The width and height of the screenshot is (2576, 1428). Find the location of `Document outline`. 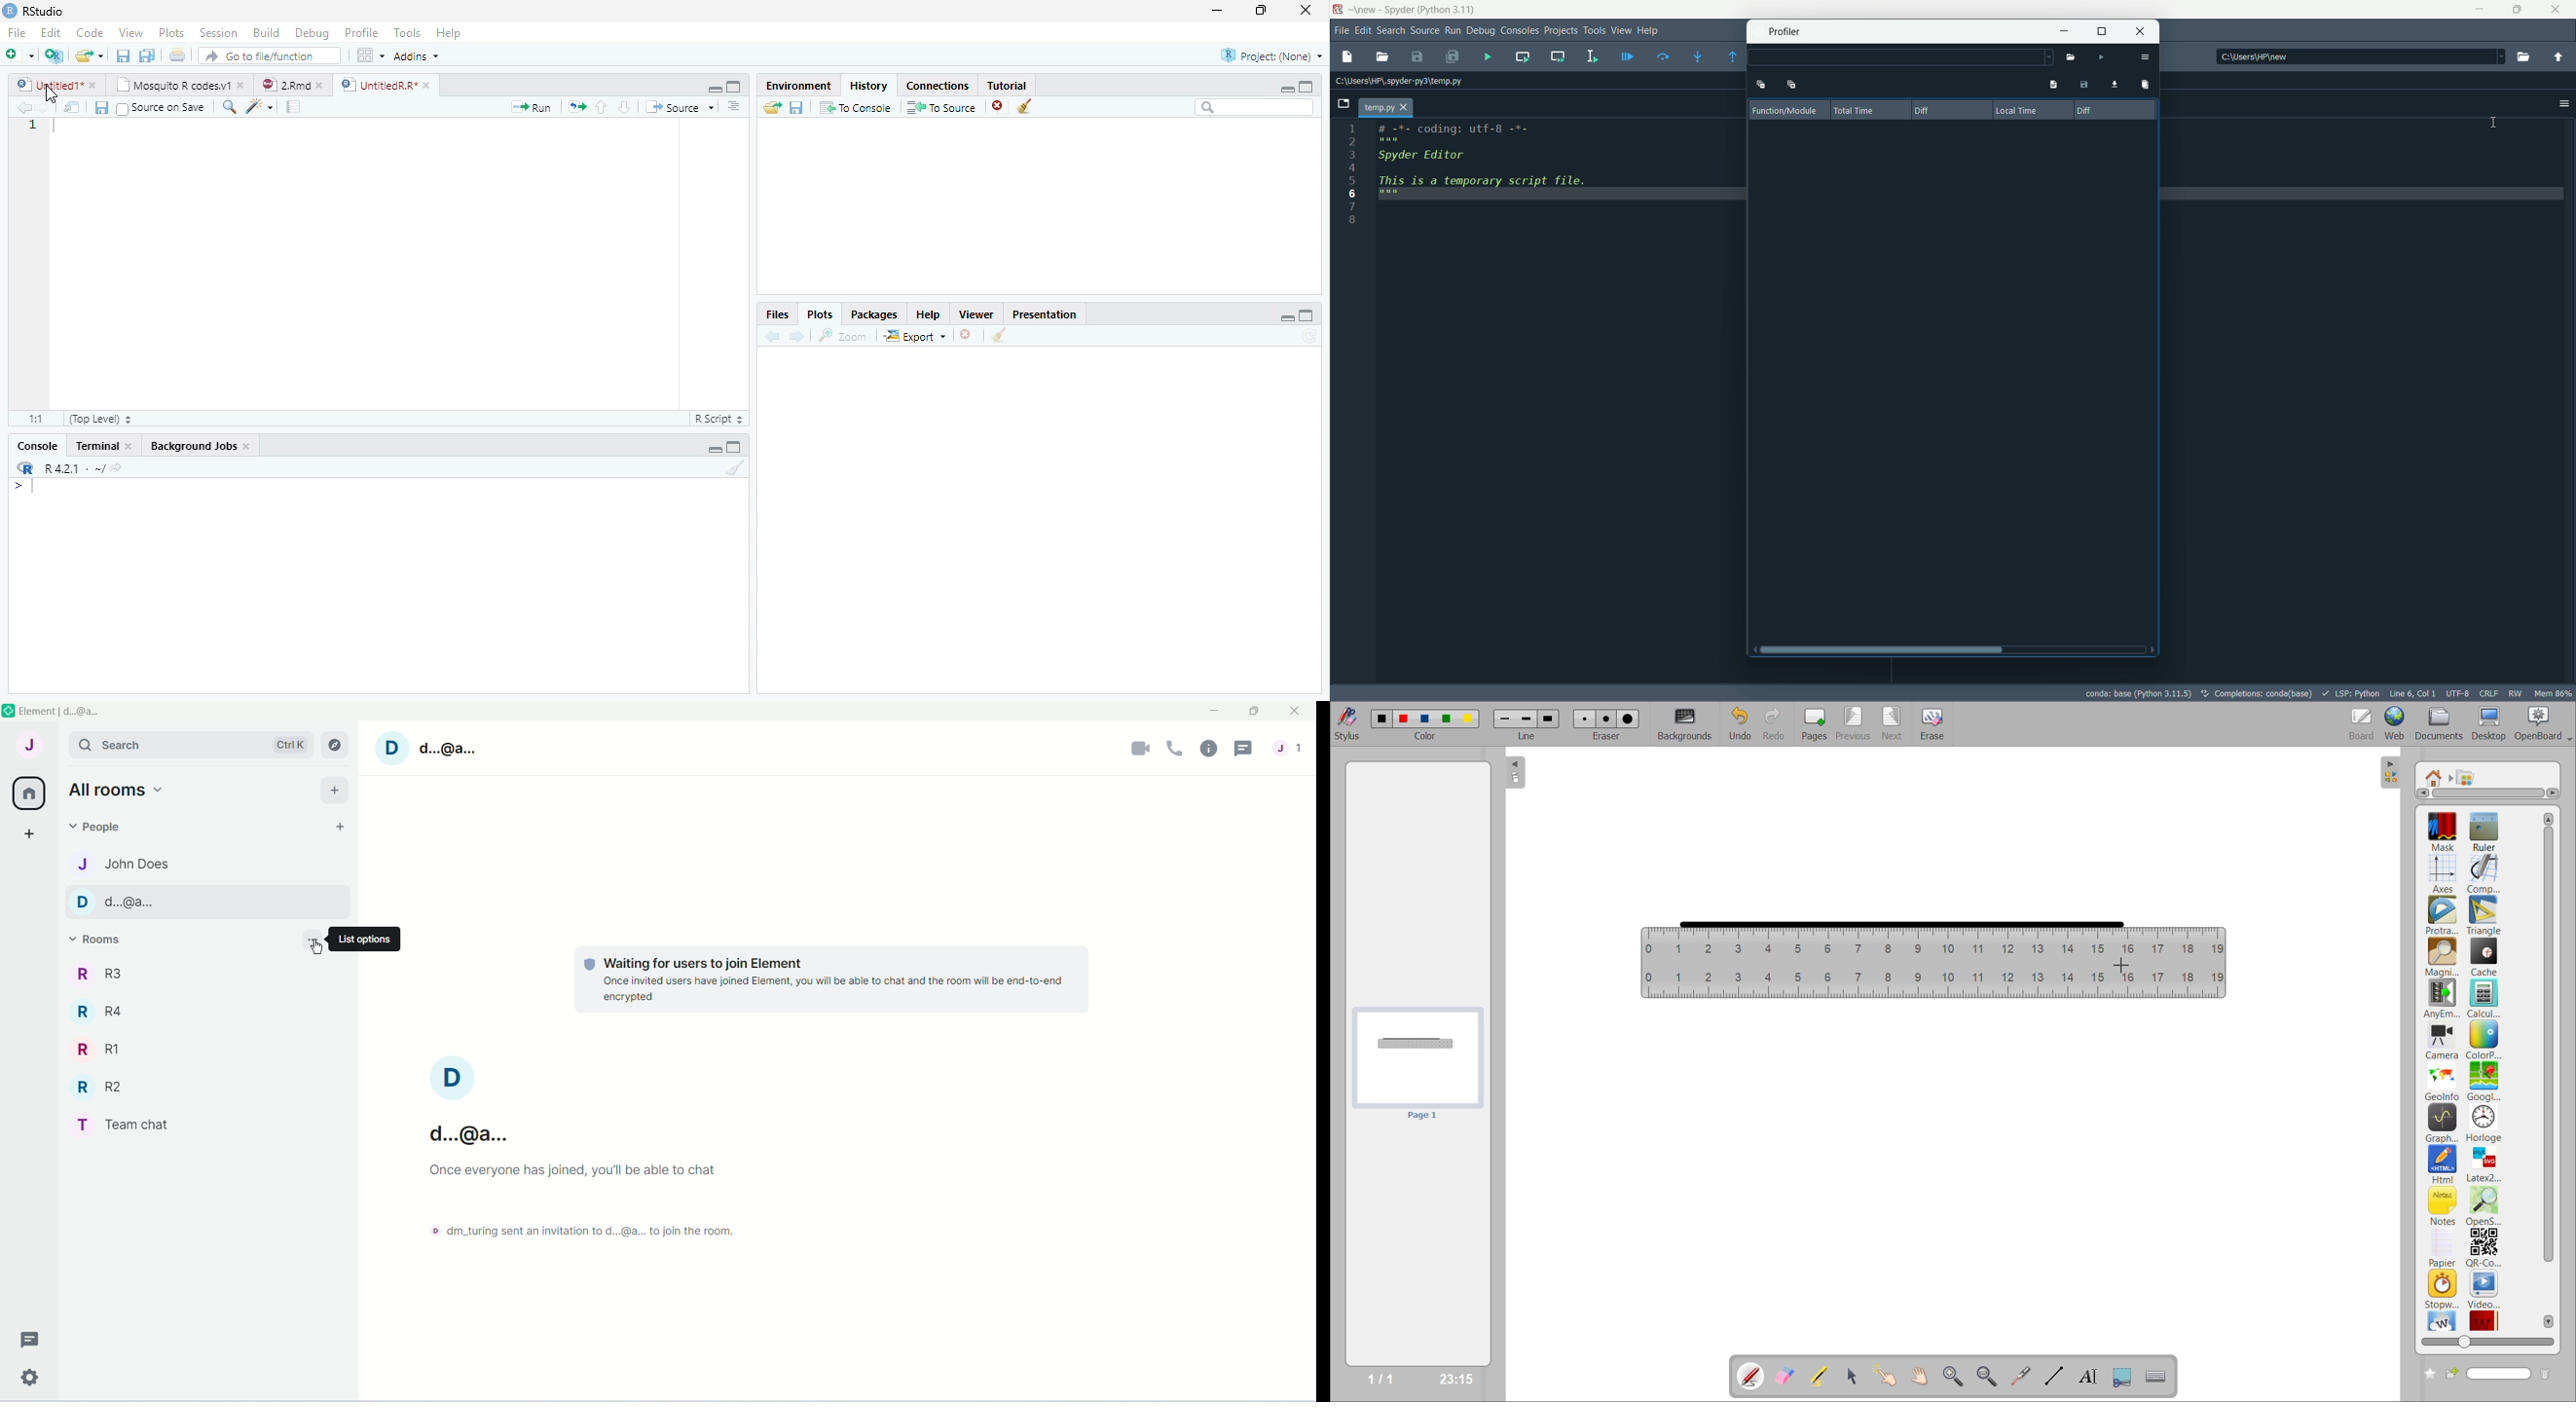

Document outline is located at coordinates (734, 108).